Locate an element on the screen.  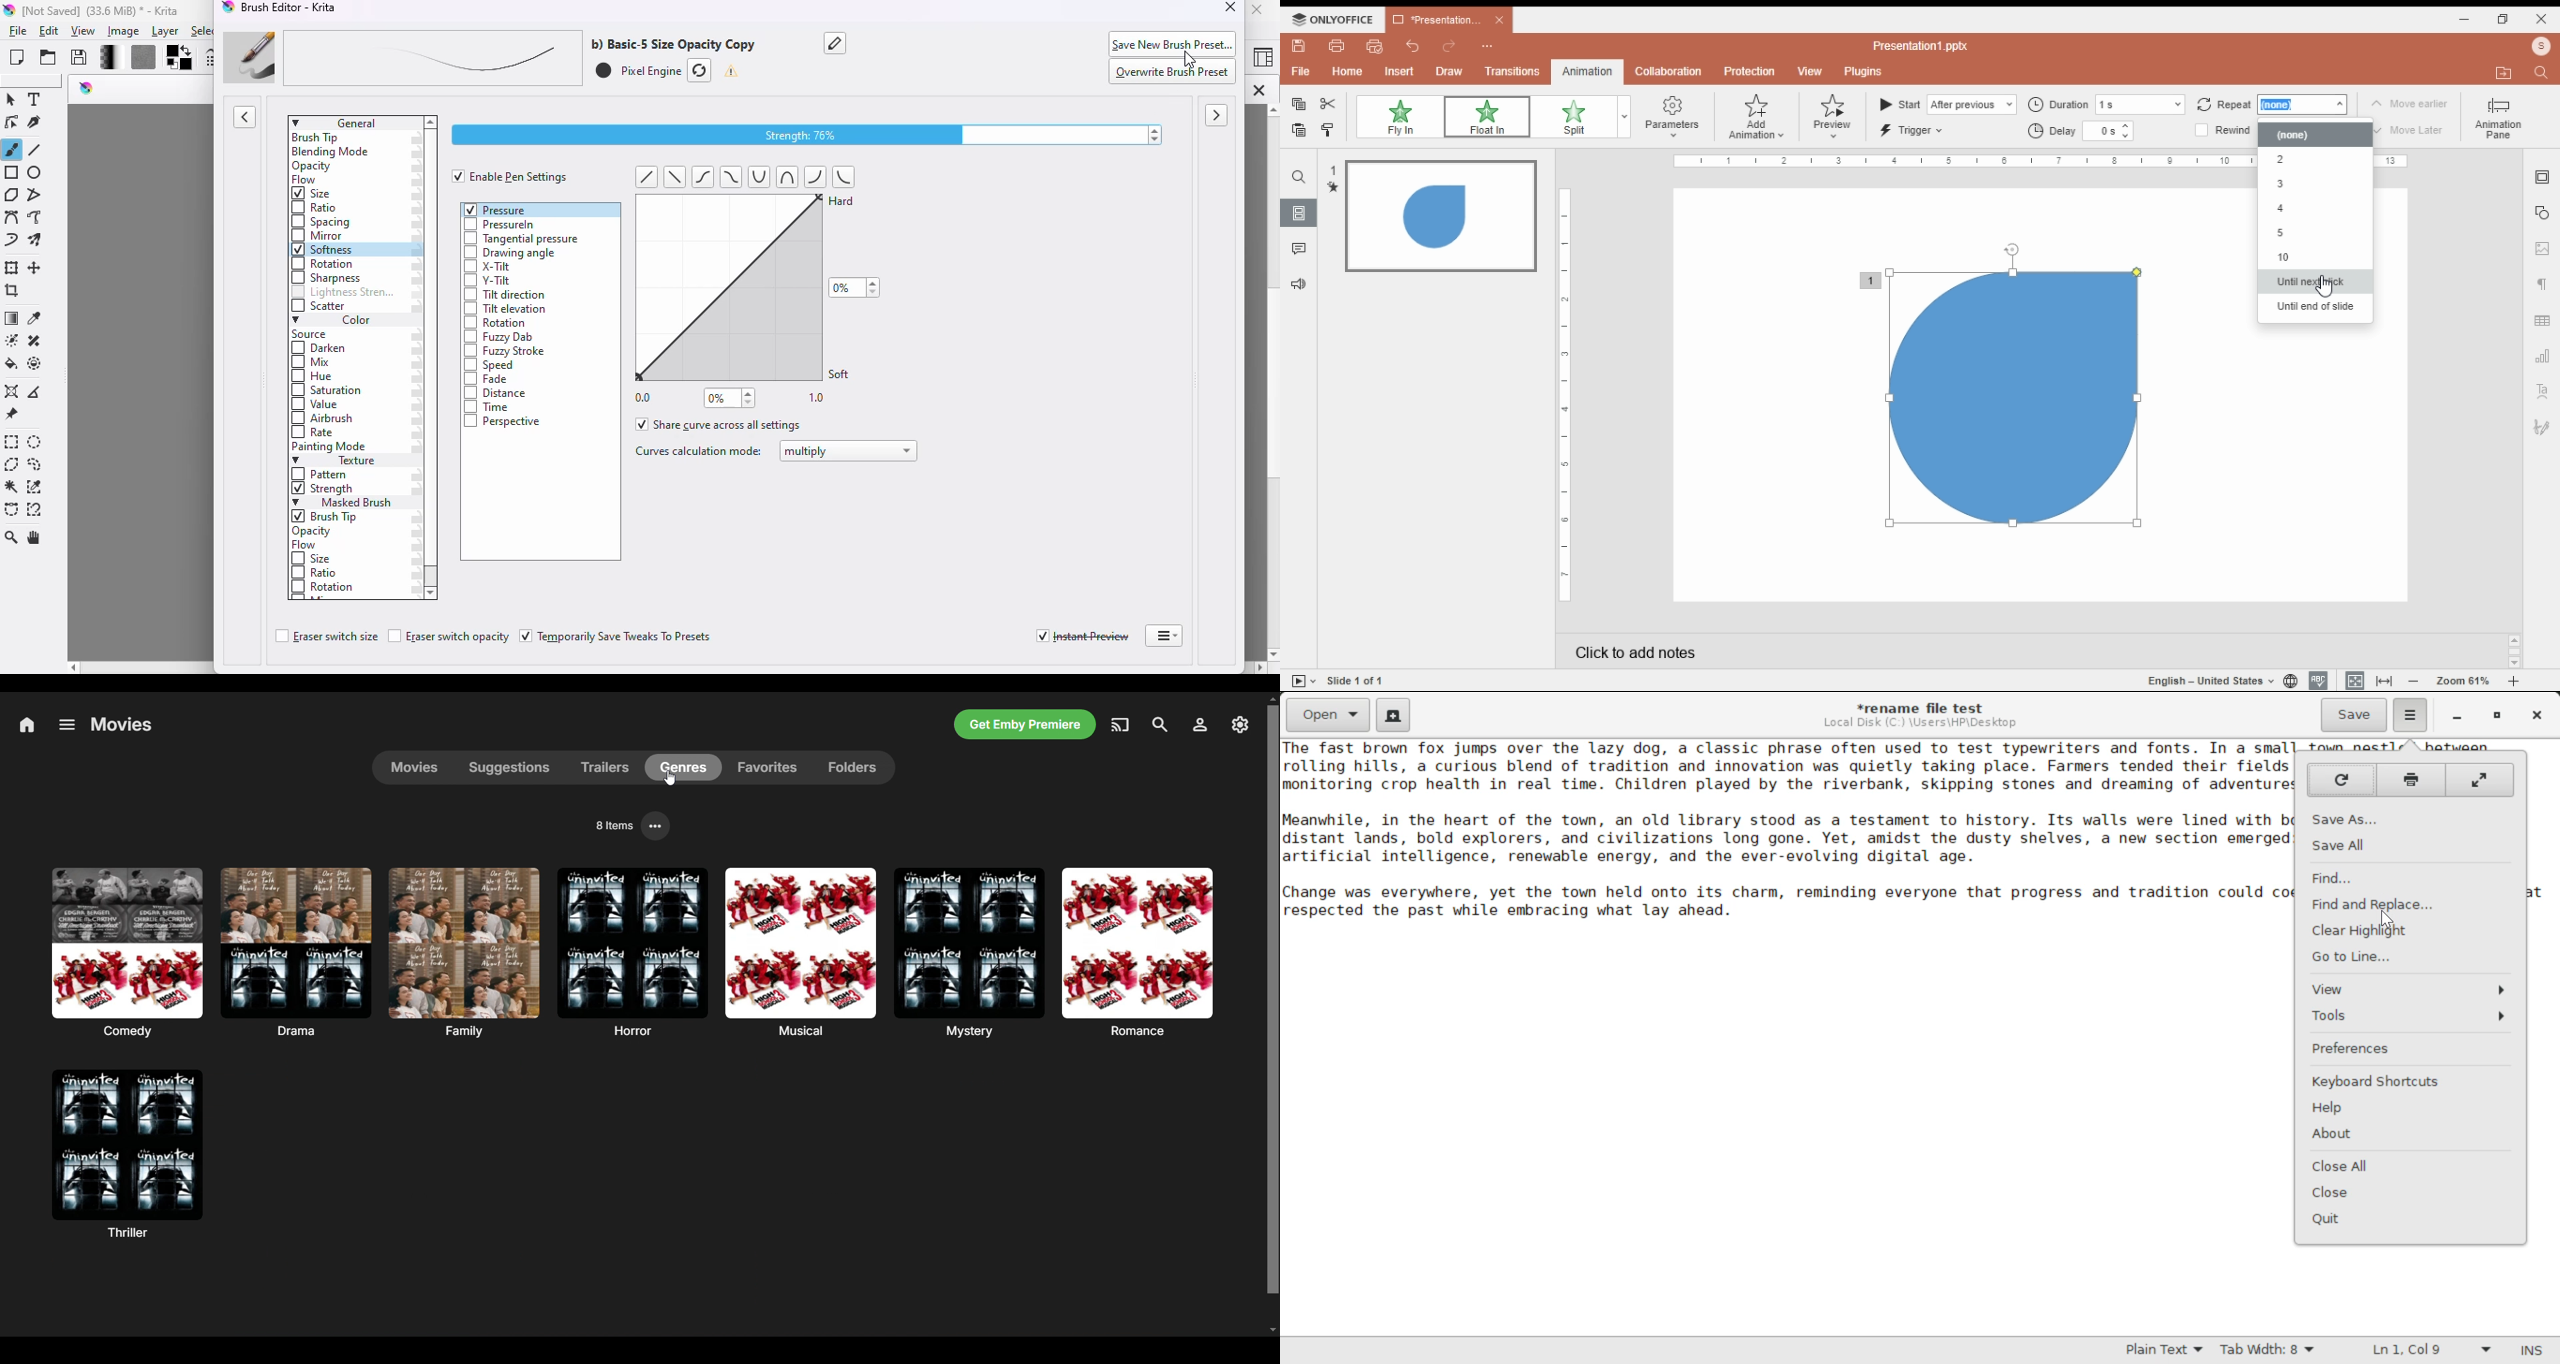
line tool is located at coordinates (37, 150).